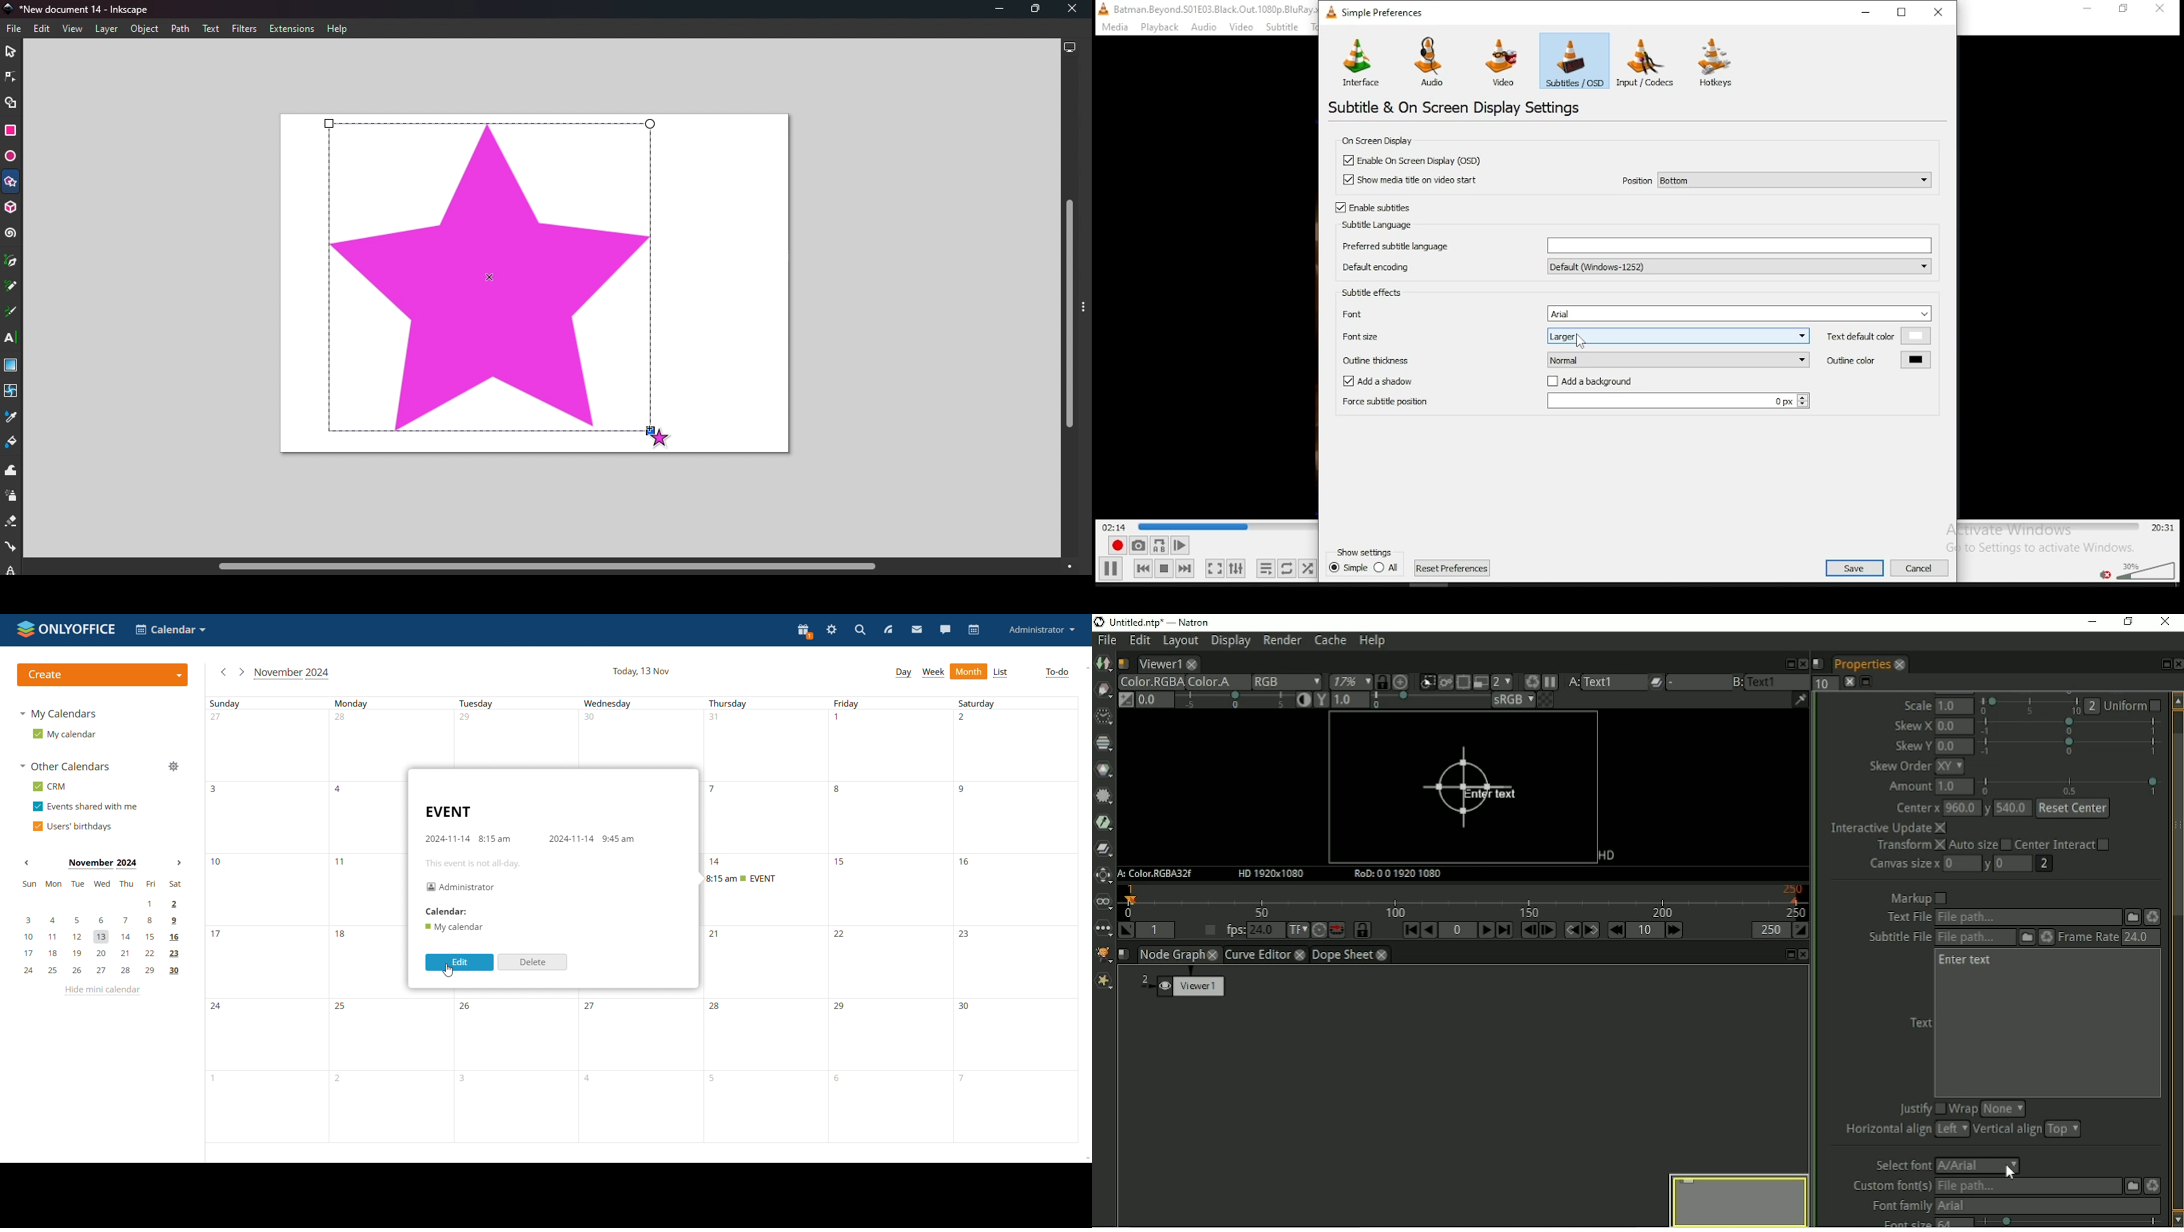 Image resolution: width=2184 pixels, height=1232 pixels. What do you see at coordinates (1413, 181) in the screenshot?
I see `checkbox: show media title on video start` at bounding box center [1413, 181].